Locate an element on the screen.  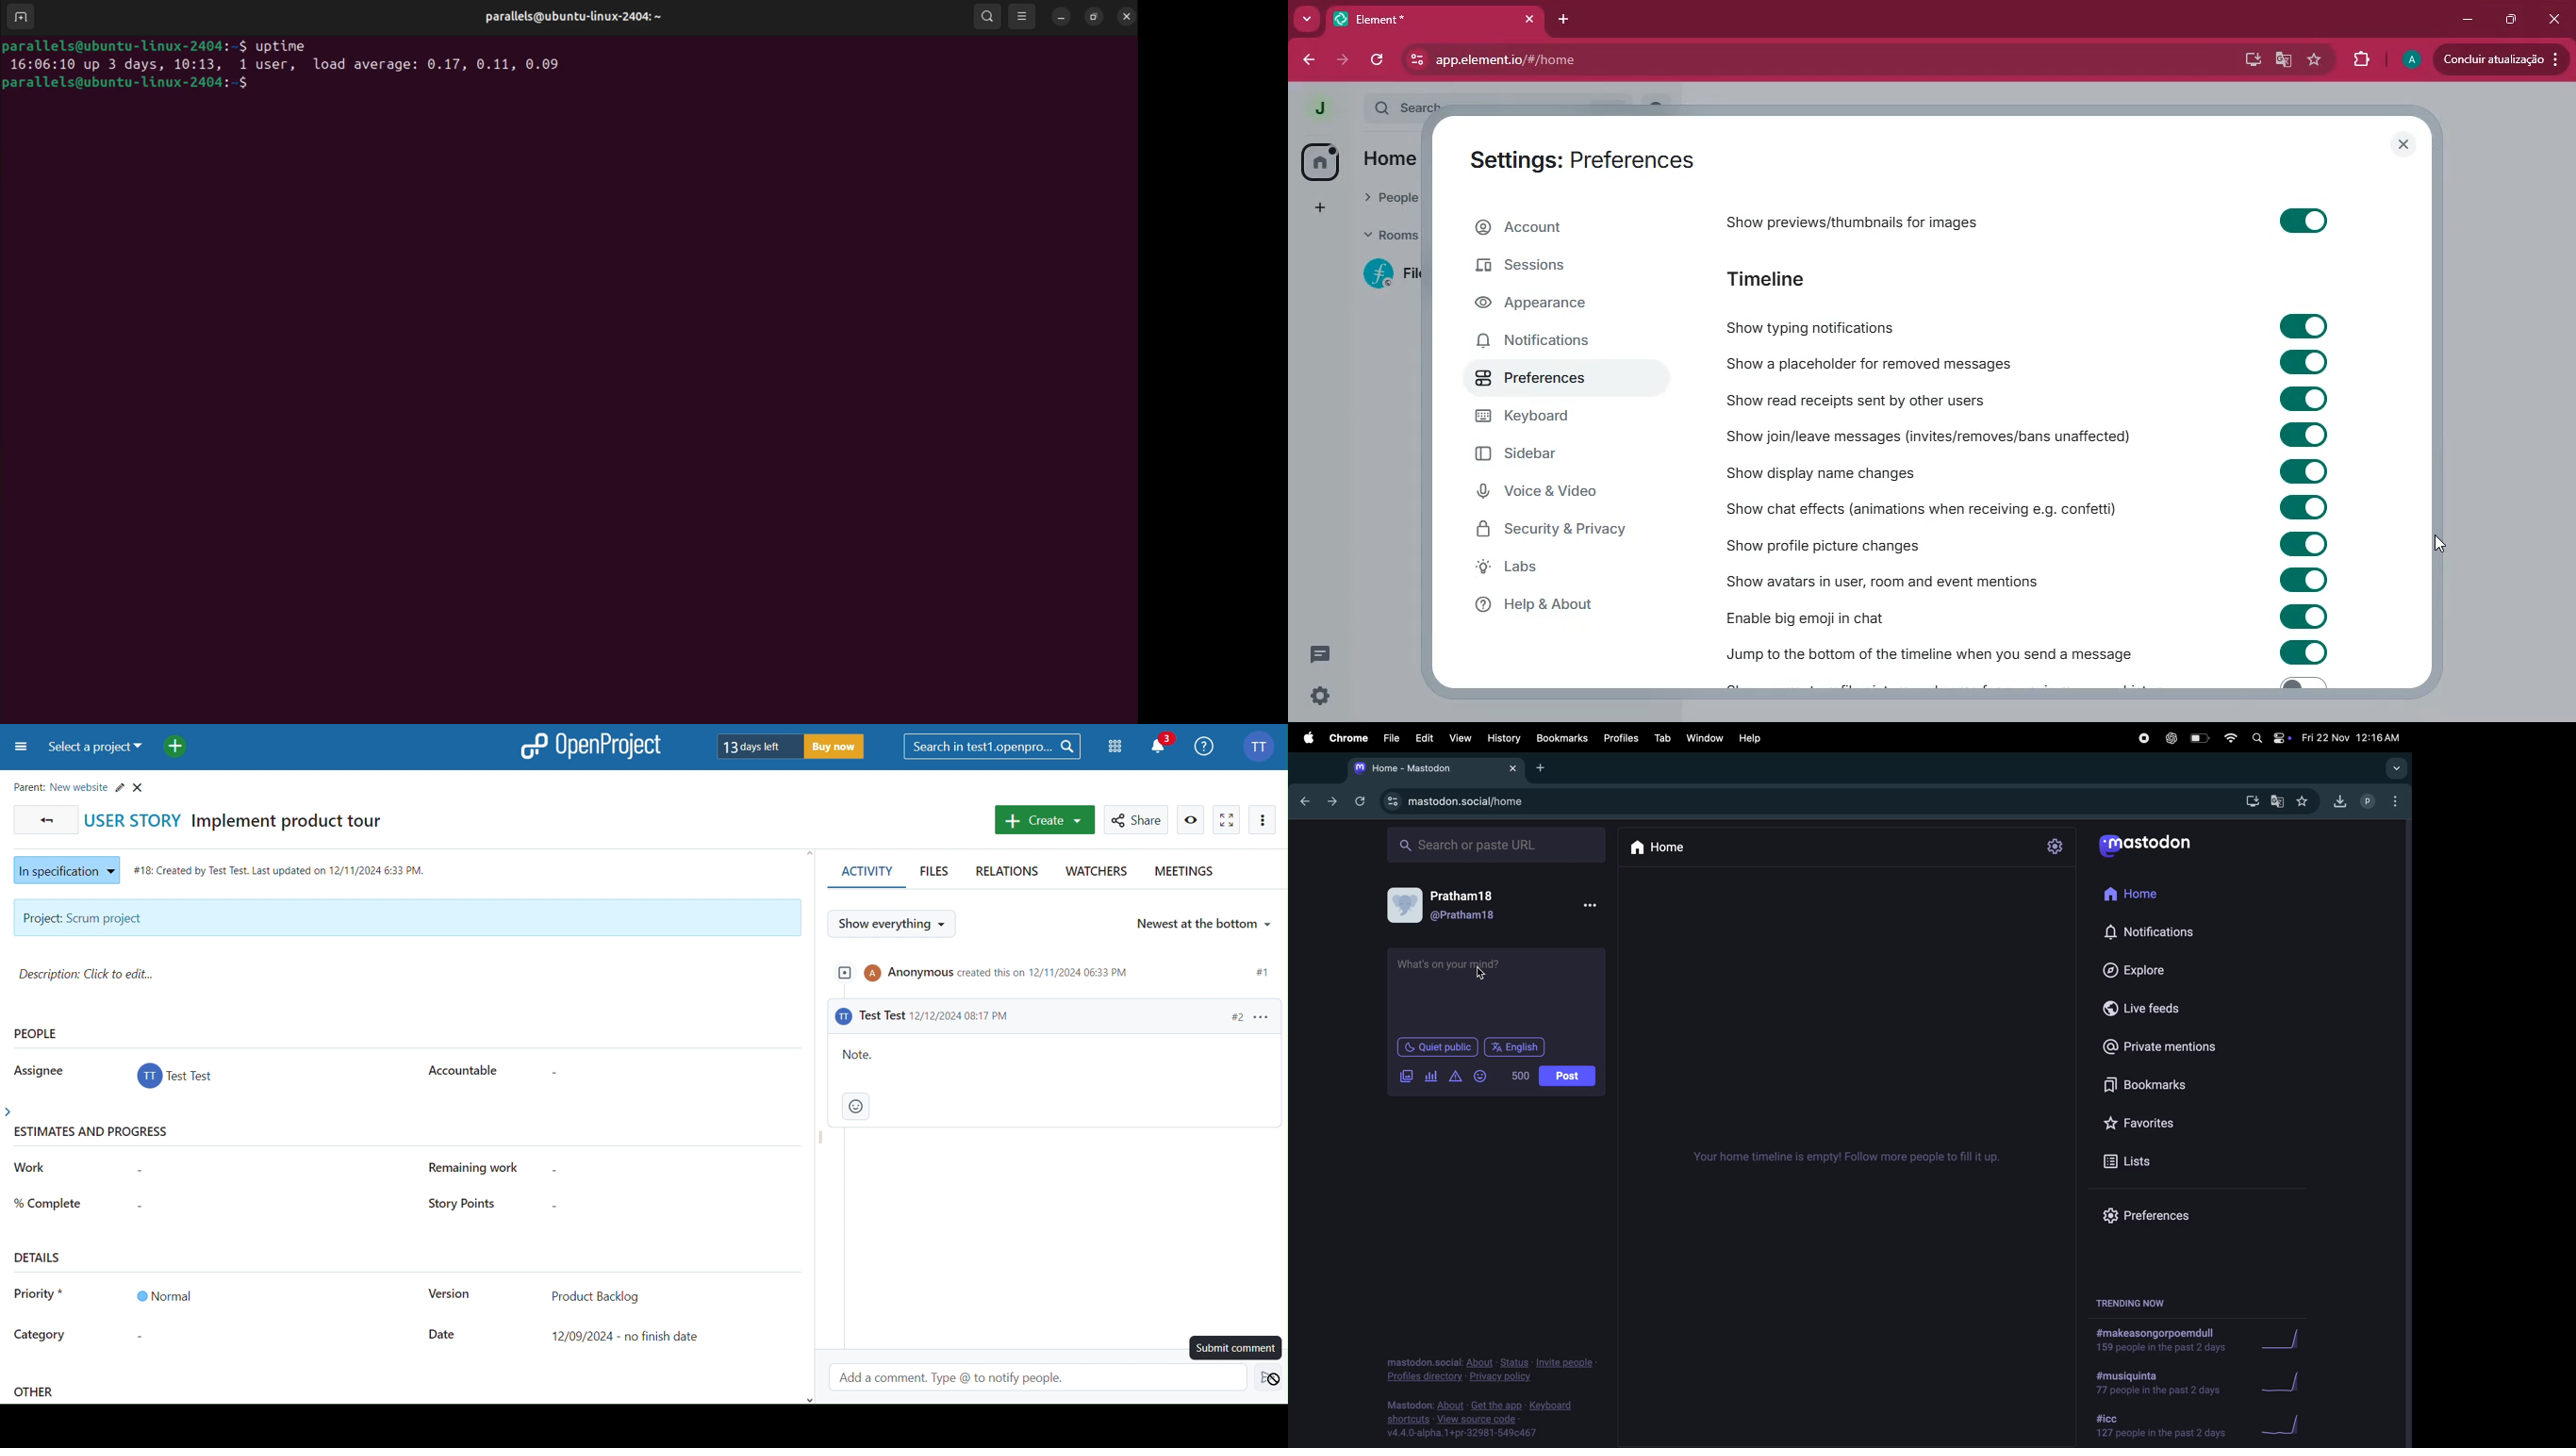
view site information is located at coordinates (1390, 800).